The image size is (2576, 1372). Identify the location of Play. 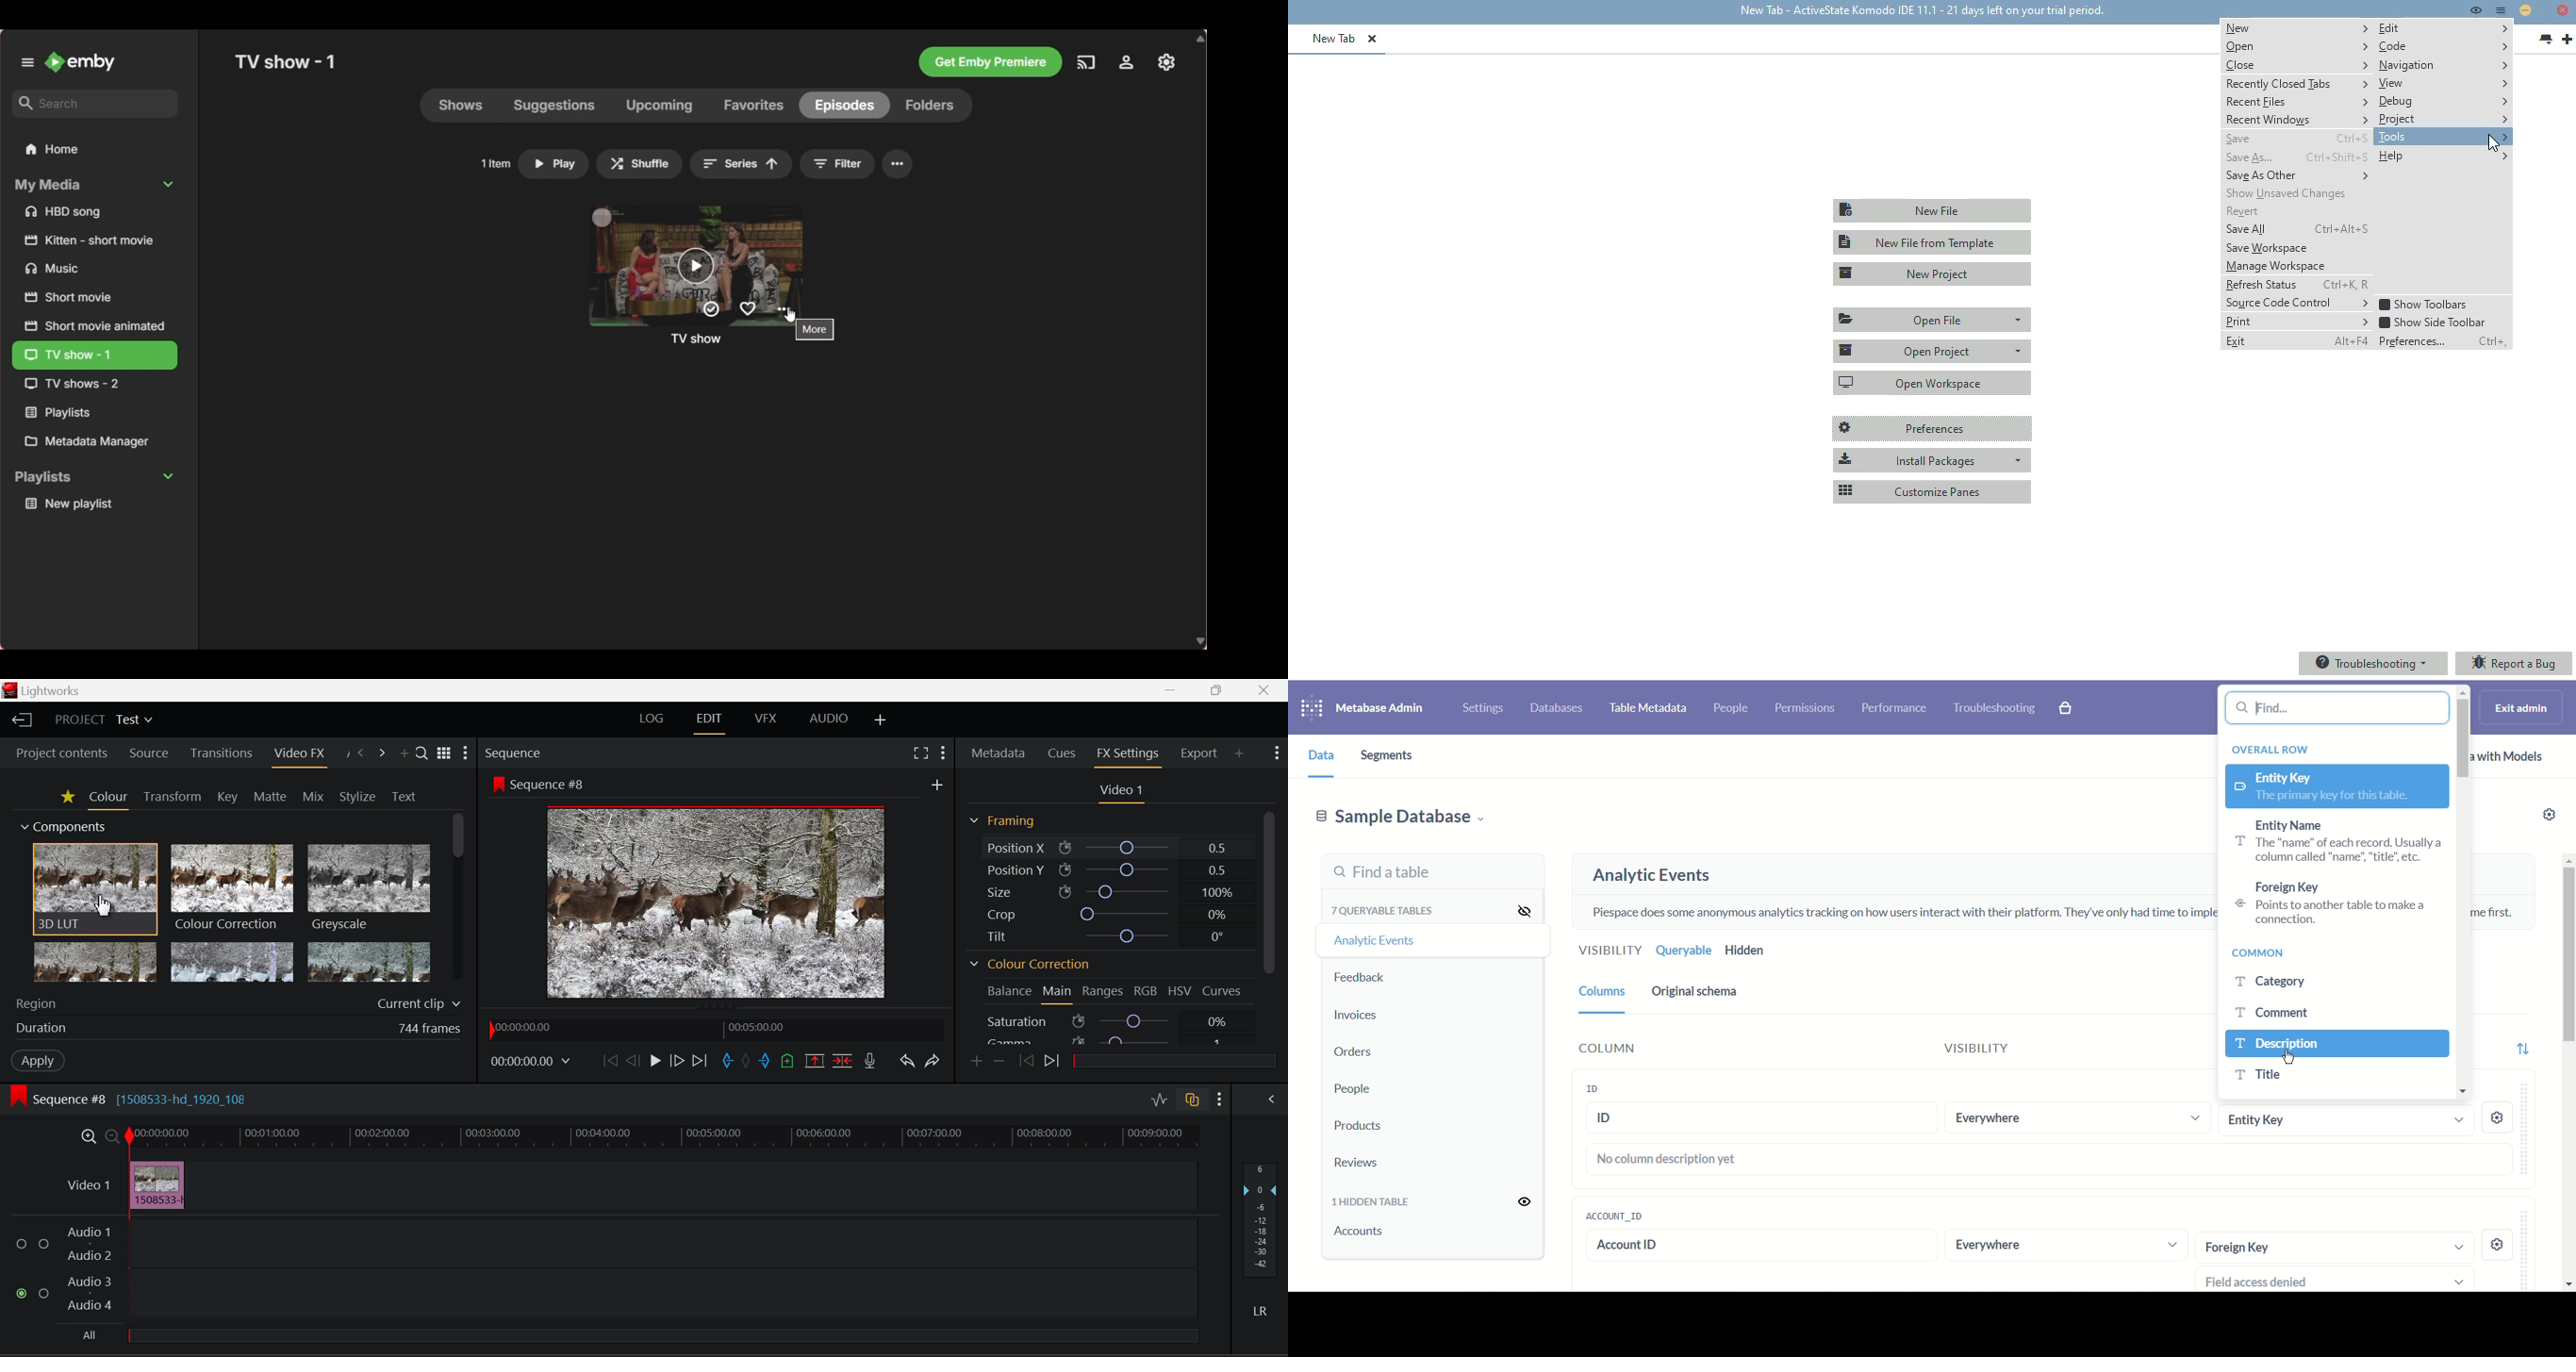
(653, 1061).